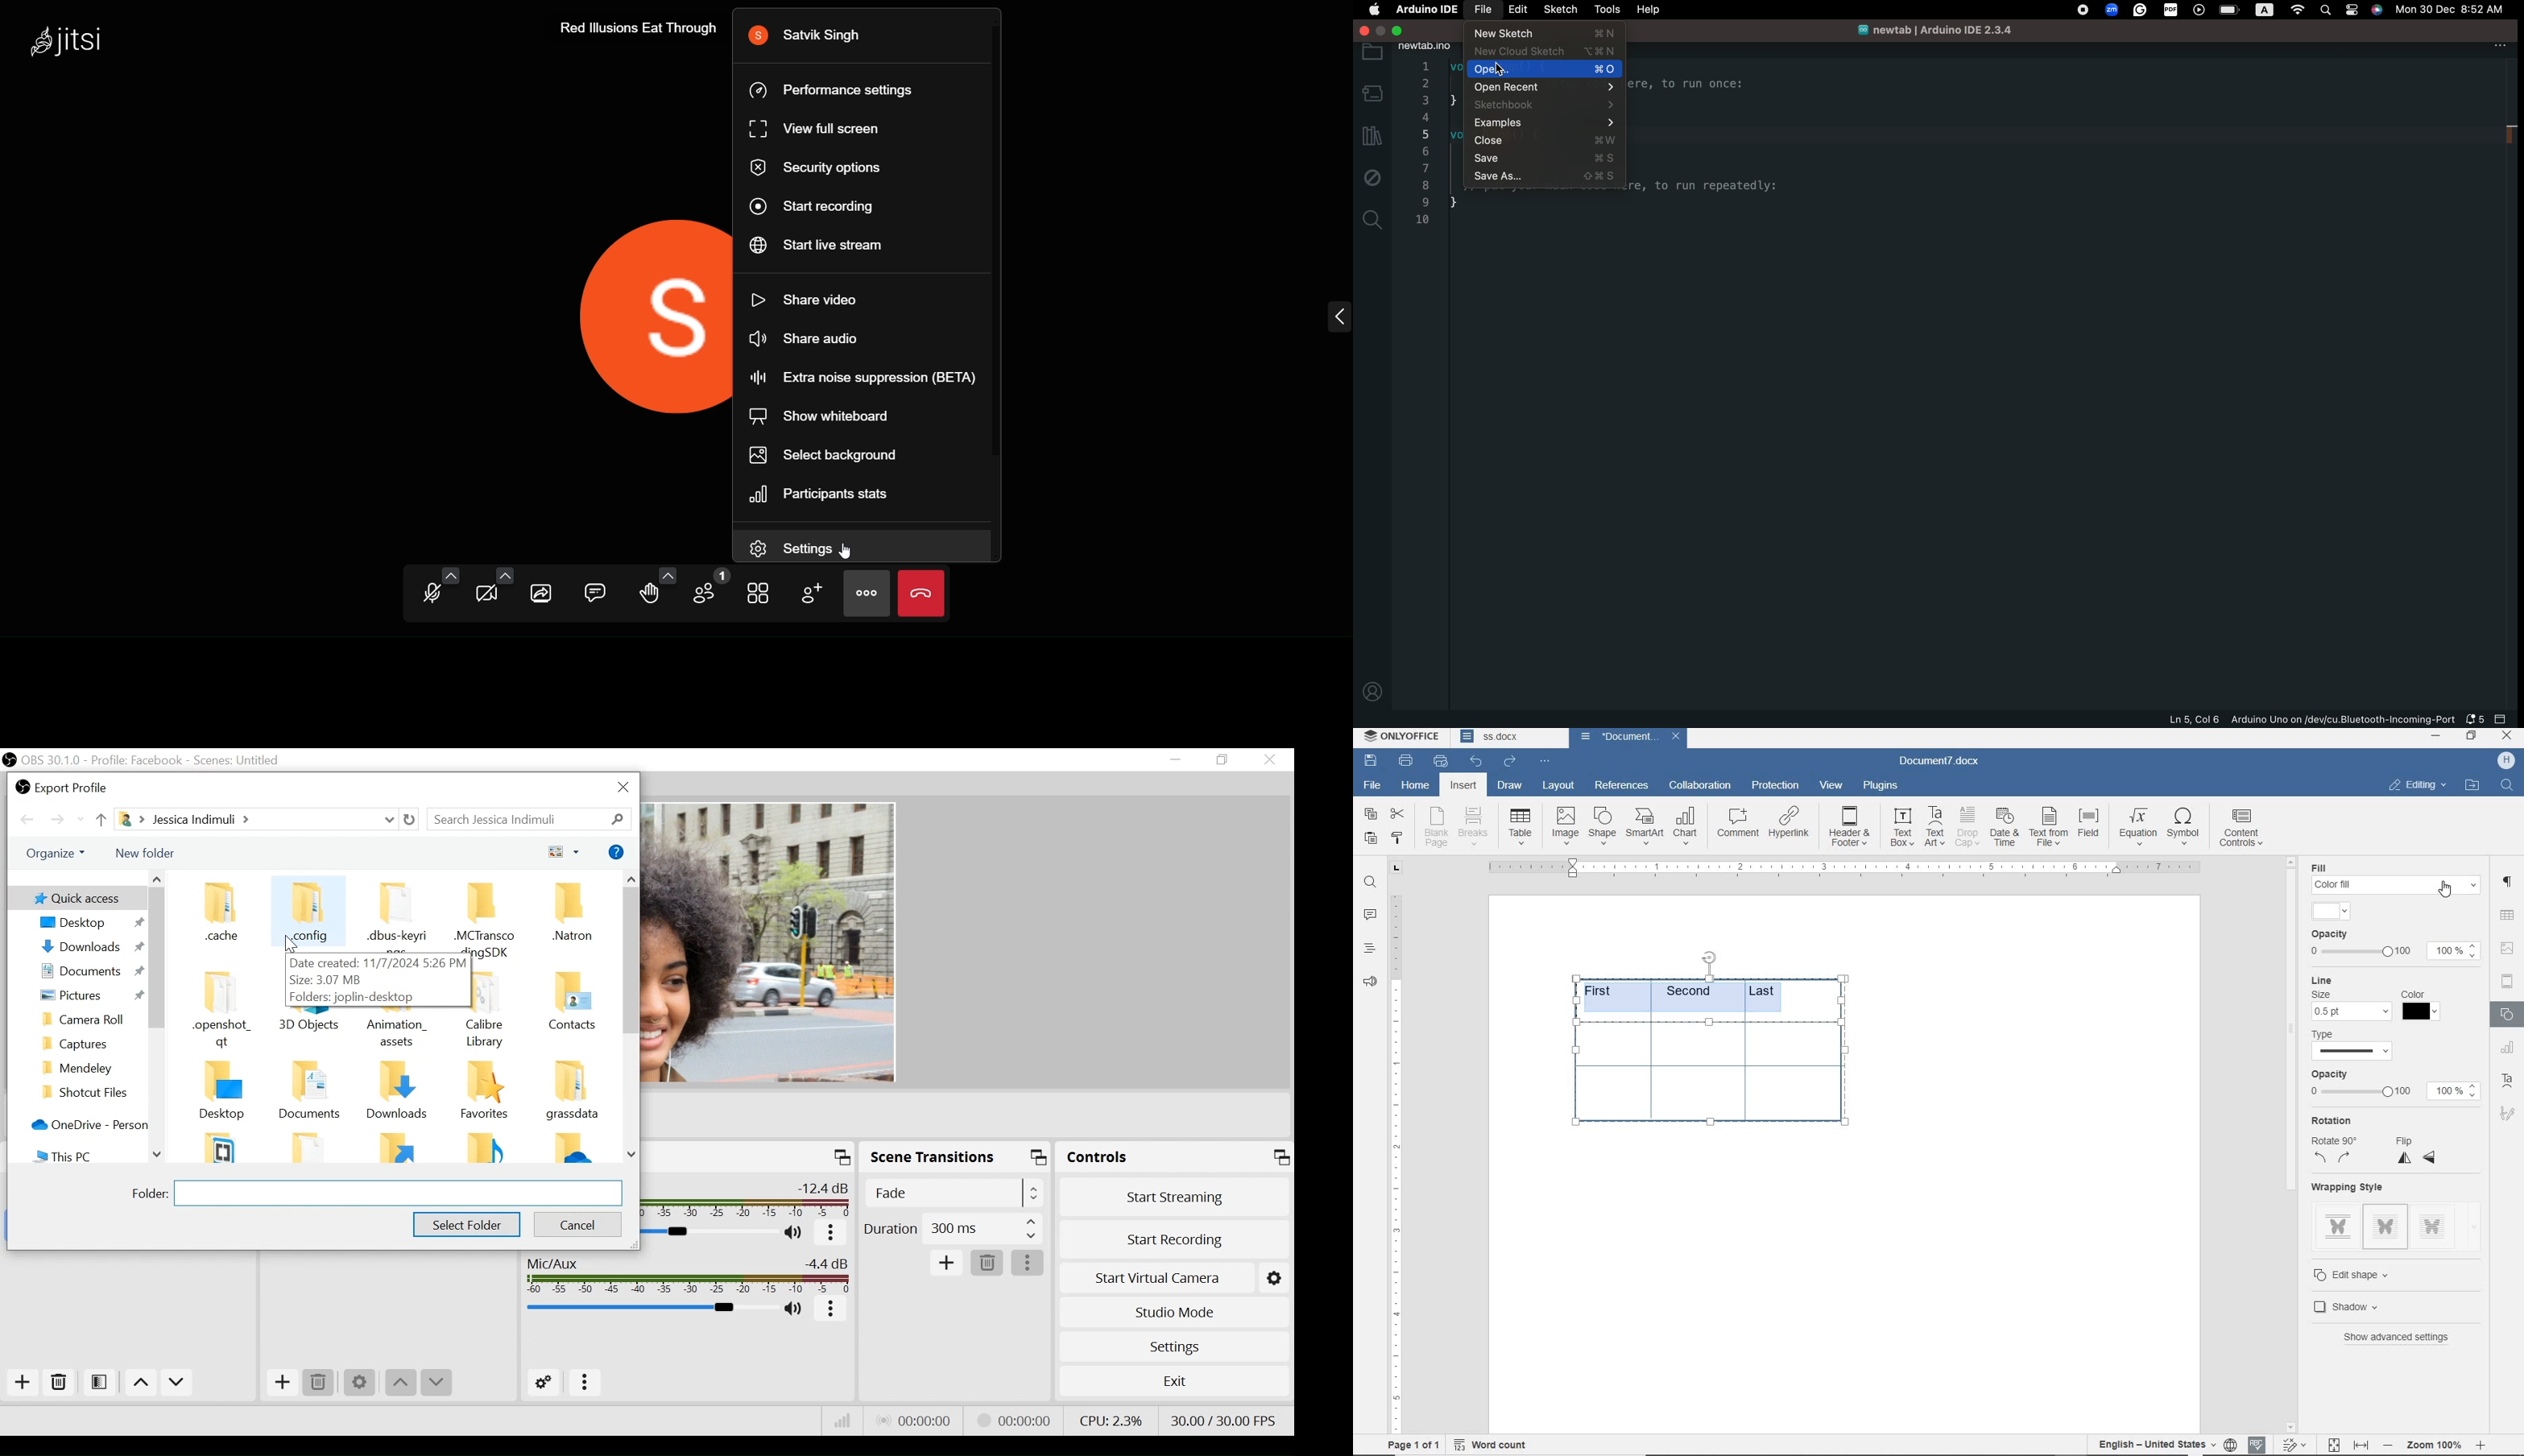 The image size is (2548, 1456). I want to click on copy, so click(1370, 815).